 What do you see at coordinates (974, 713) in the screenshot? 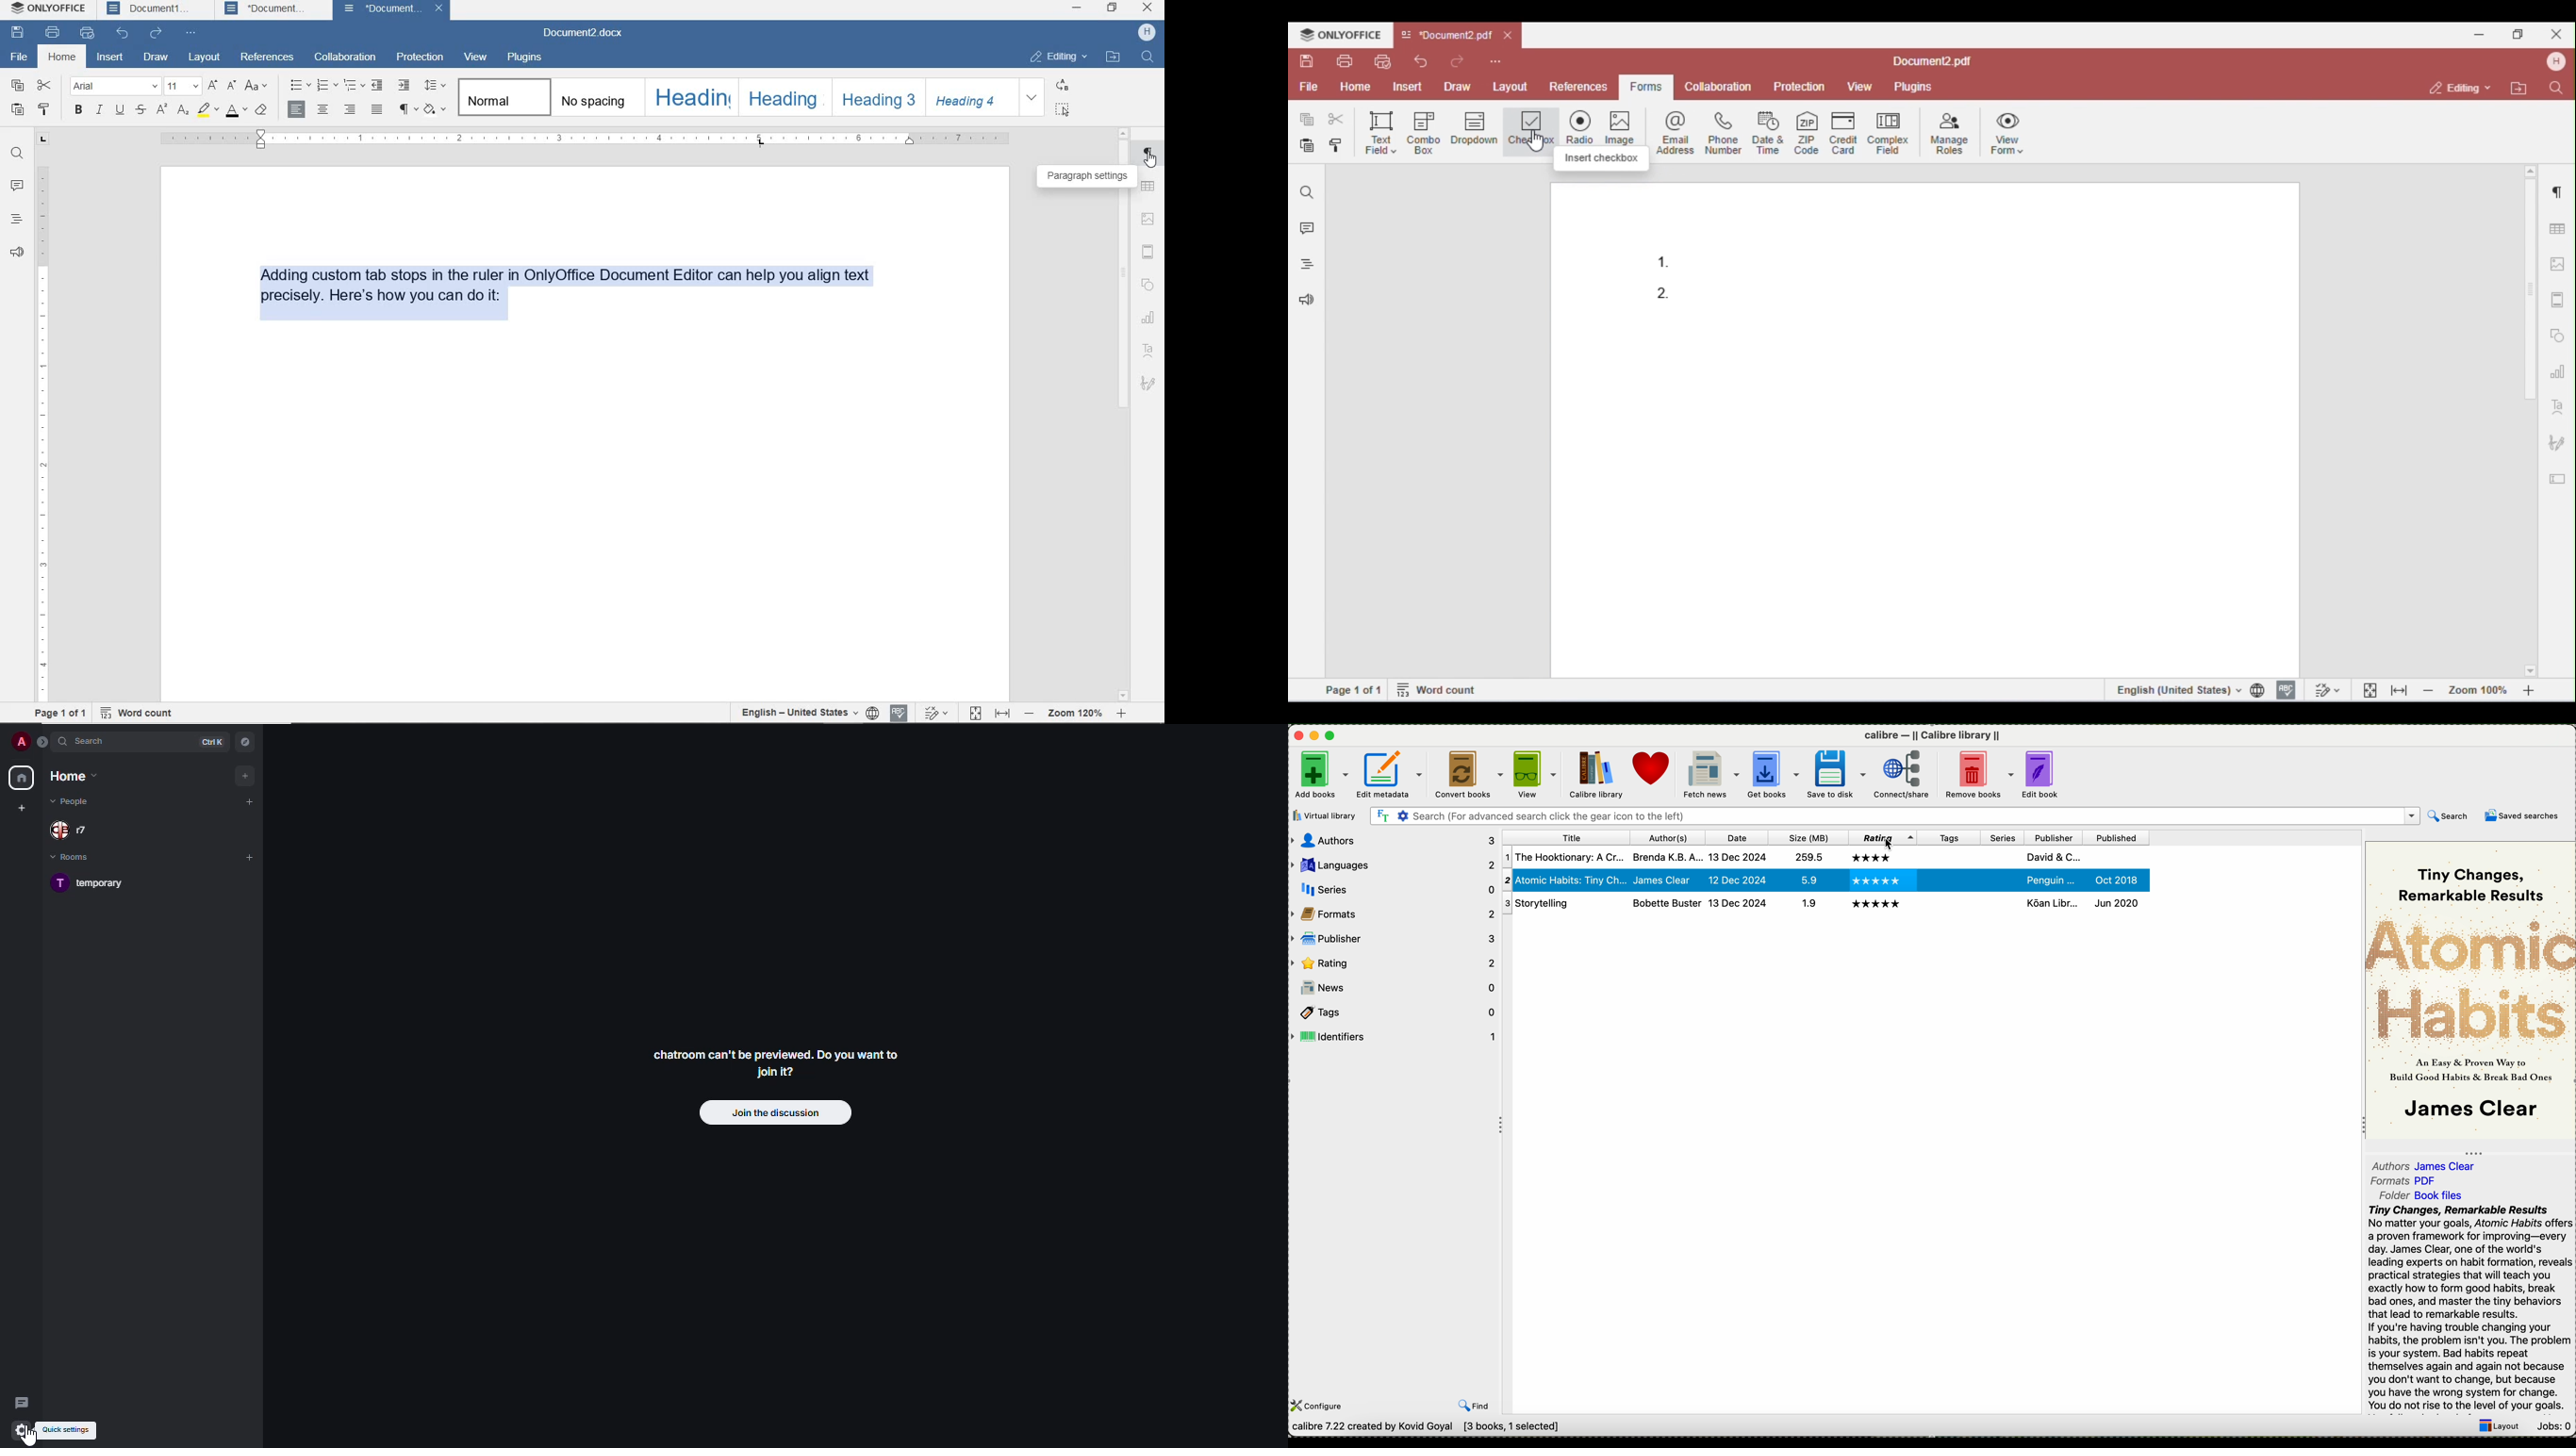
I see `fit to page` at bounding box center [974, 713].